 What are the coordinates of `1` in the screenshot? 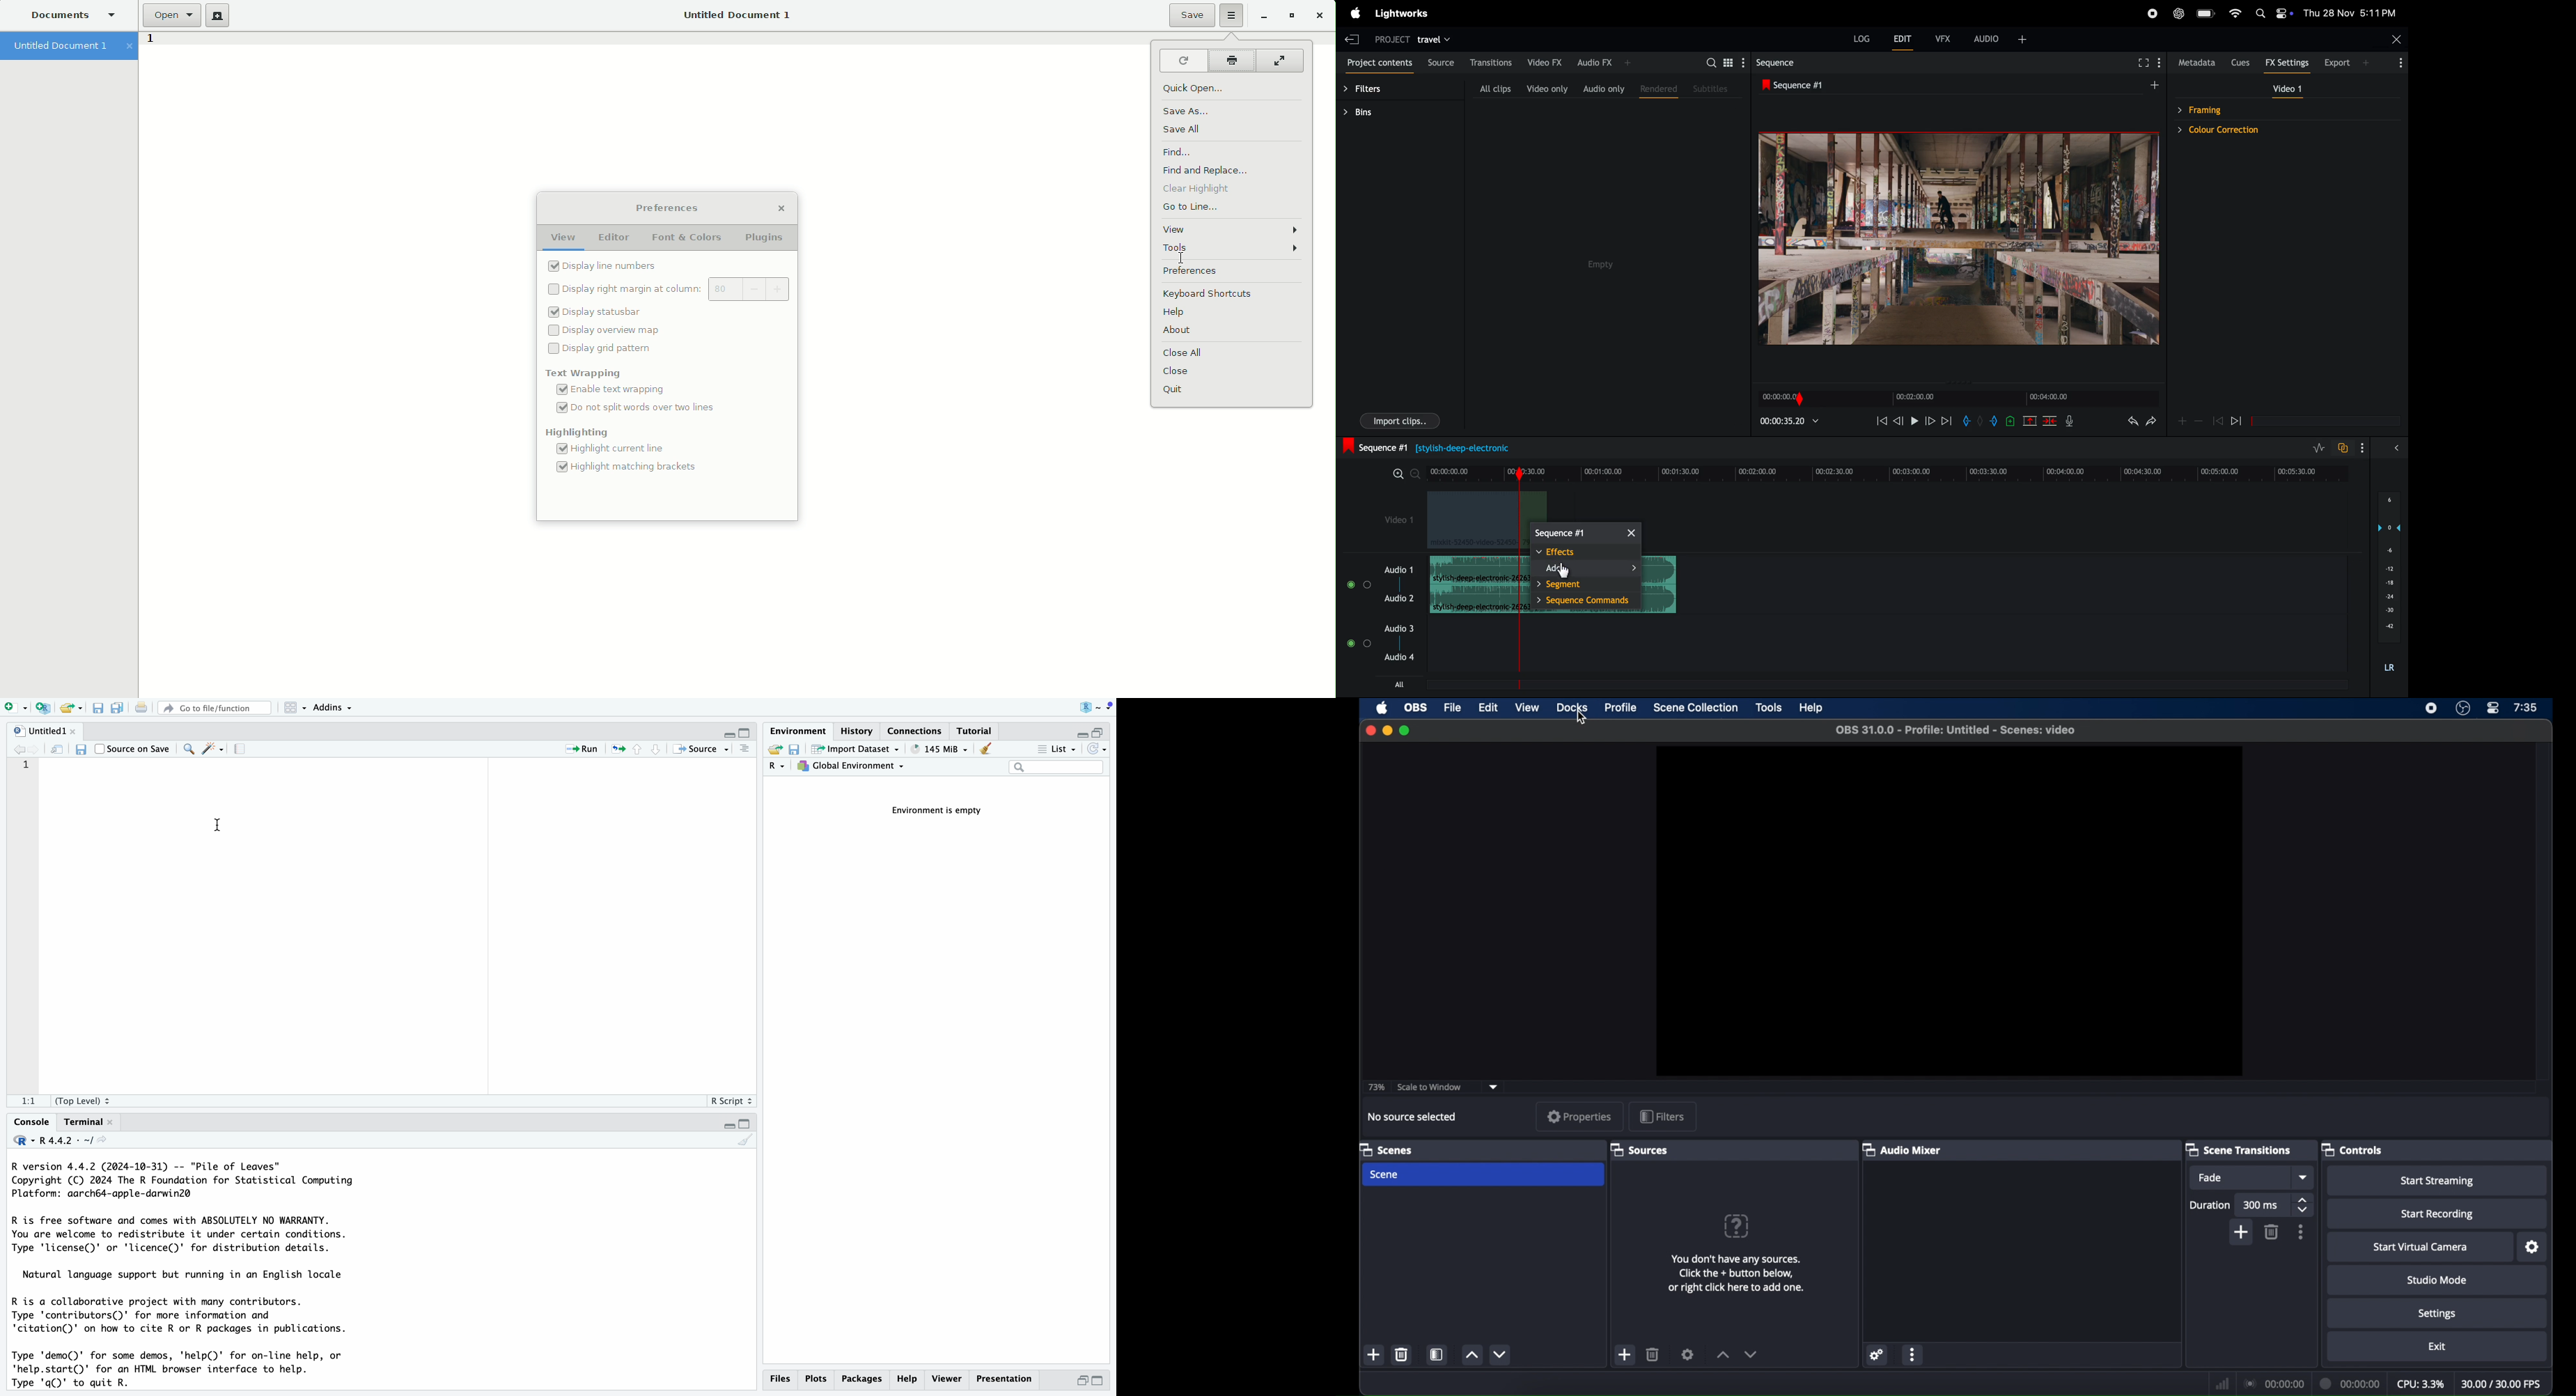 It's located at (27, 765).